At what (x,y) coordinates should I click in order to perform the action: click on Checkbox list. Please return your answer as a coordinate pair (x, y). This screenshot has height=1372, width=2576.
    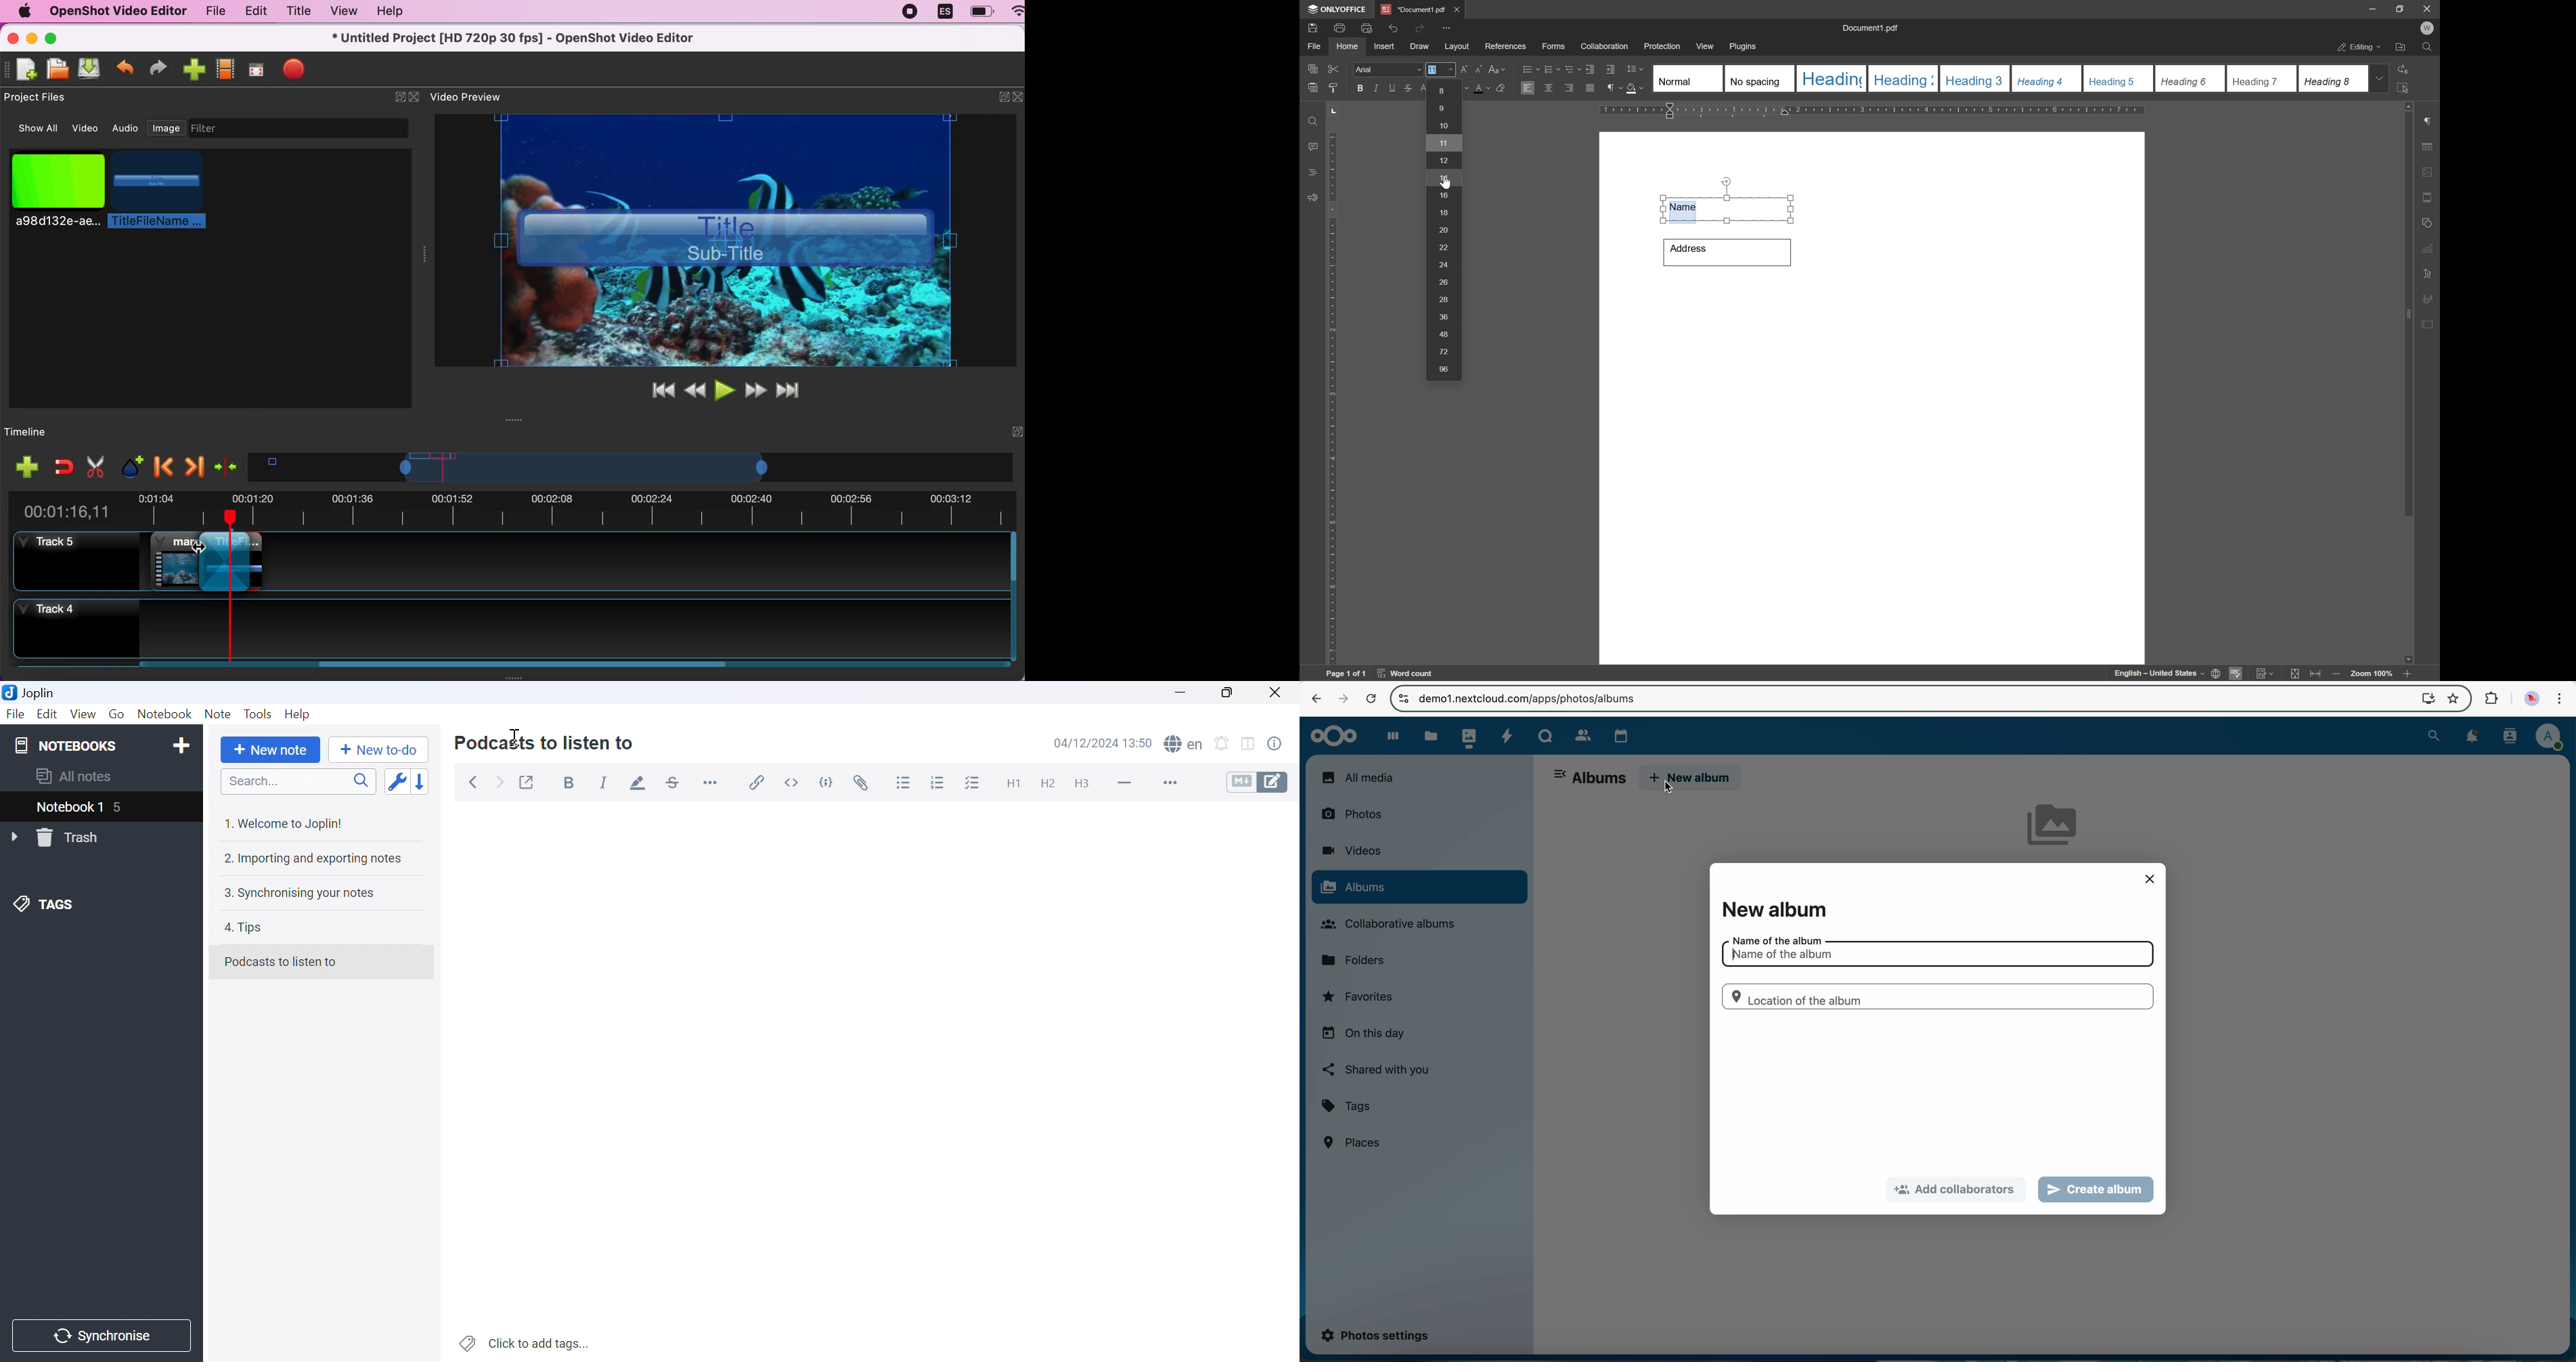
    Looking at the image, I should click on (974, 783).